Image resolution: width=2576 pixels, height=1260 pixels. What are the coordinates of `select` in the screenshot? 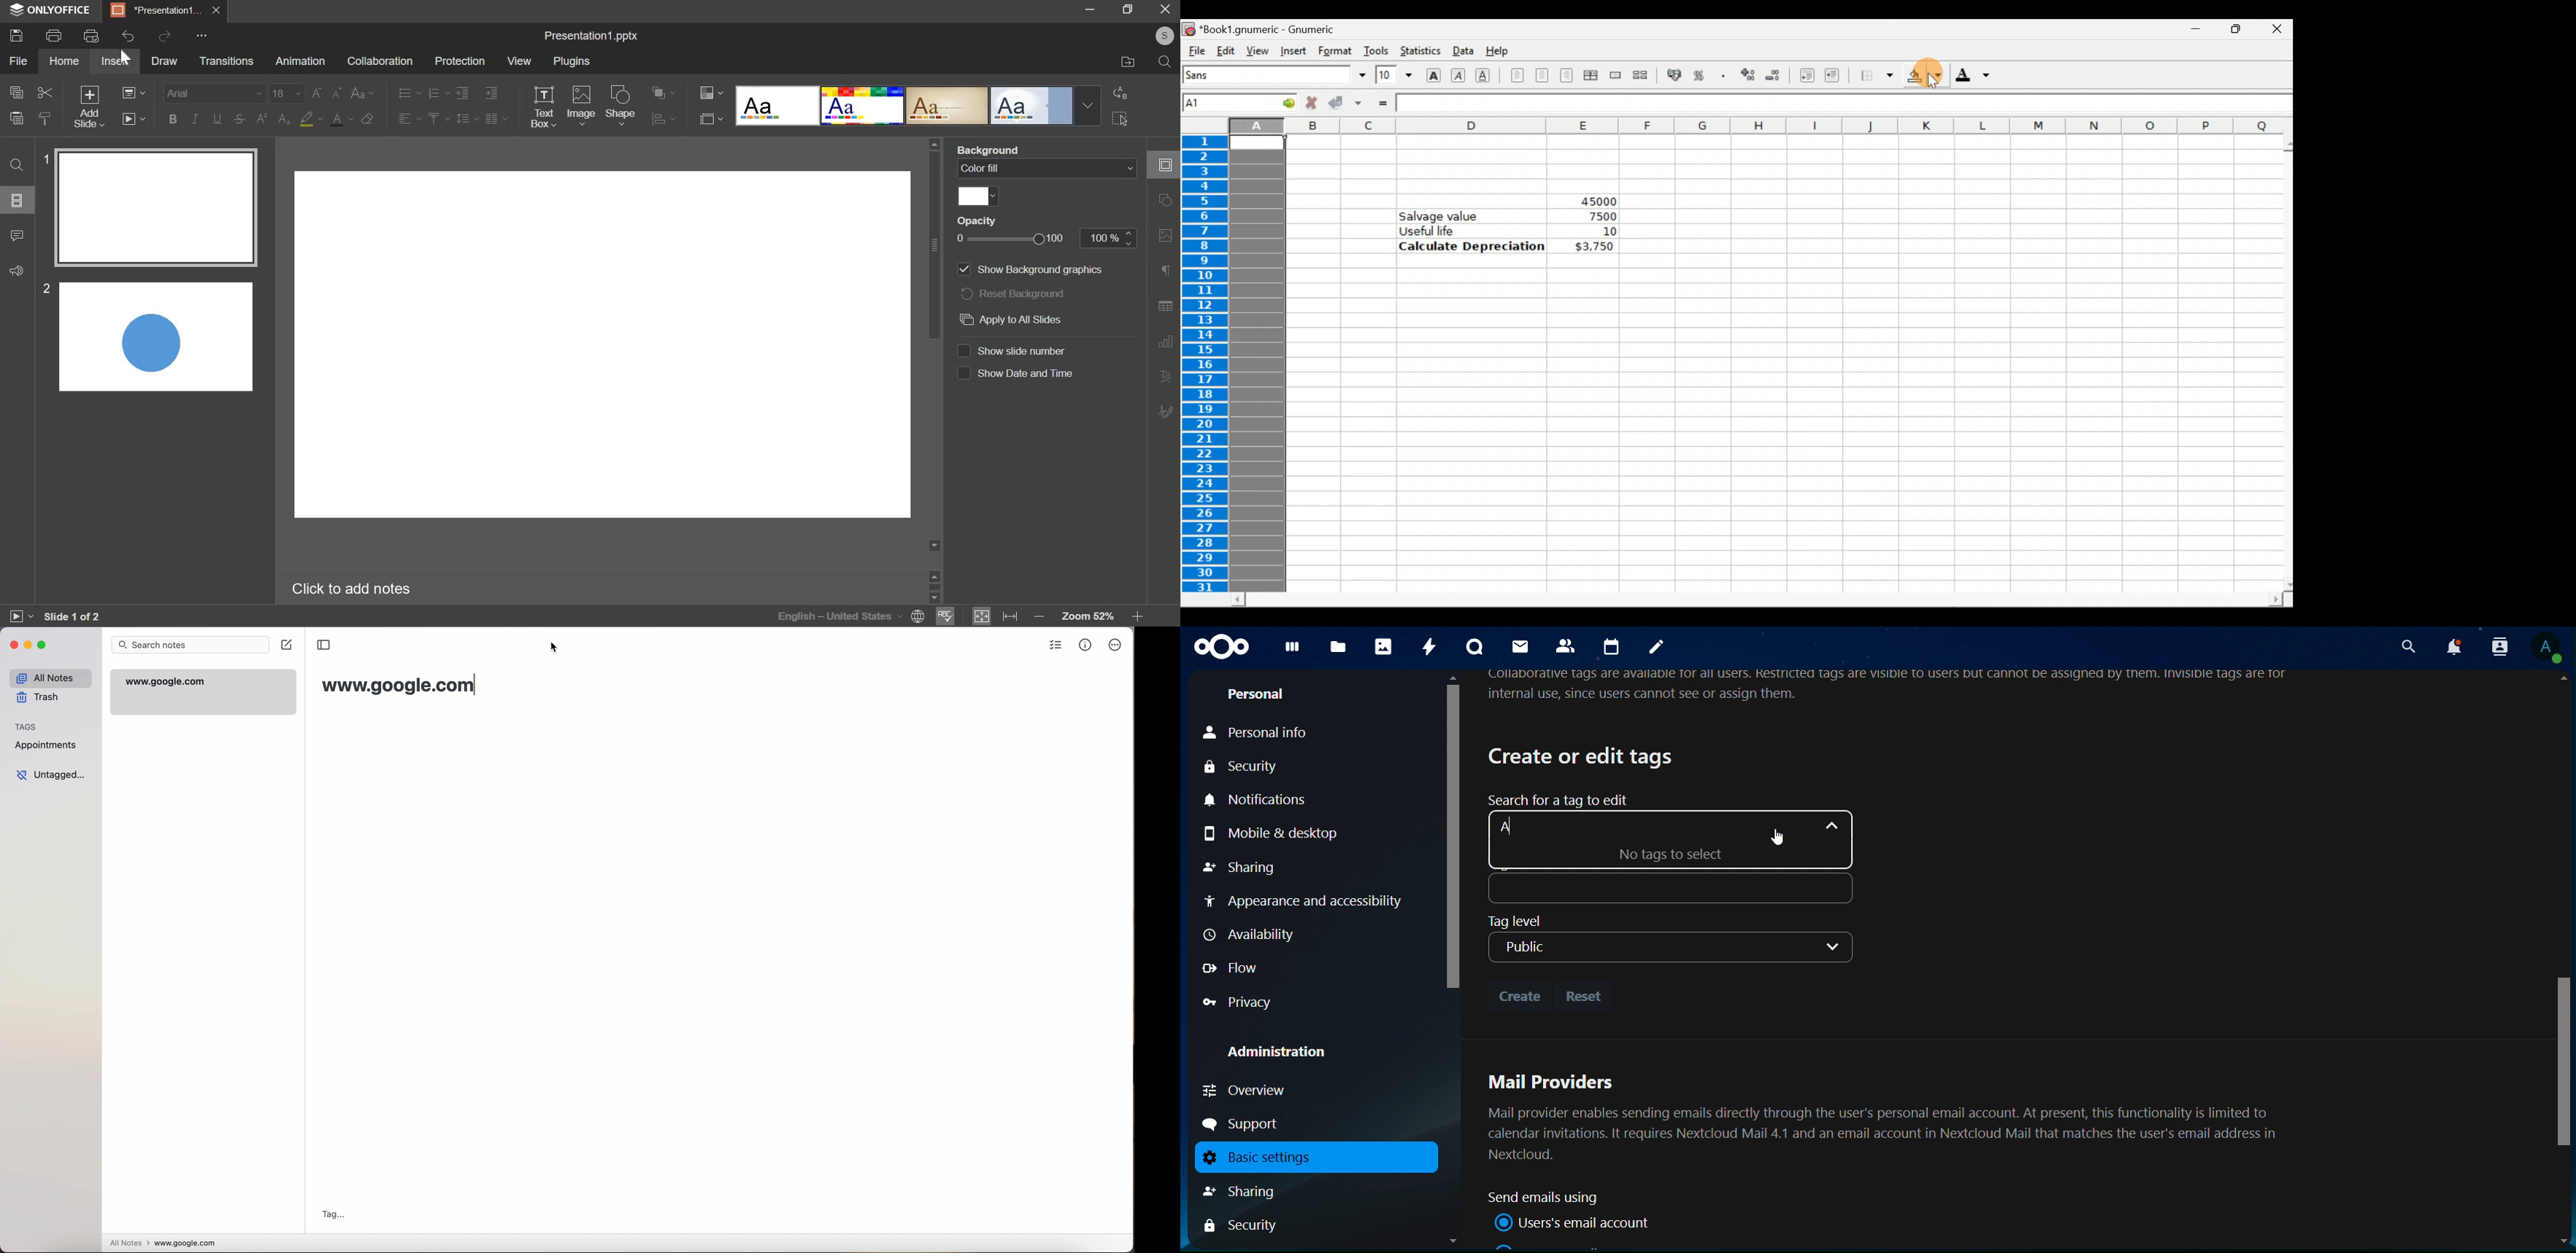 It's located at (1123, 119).